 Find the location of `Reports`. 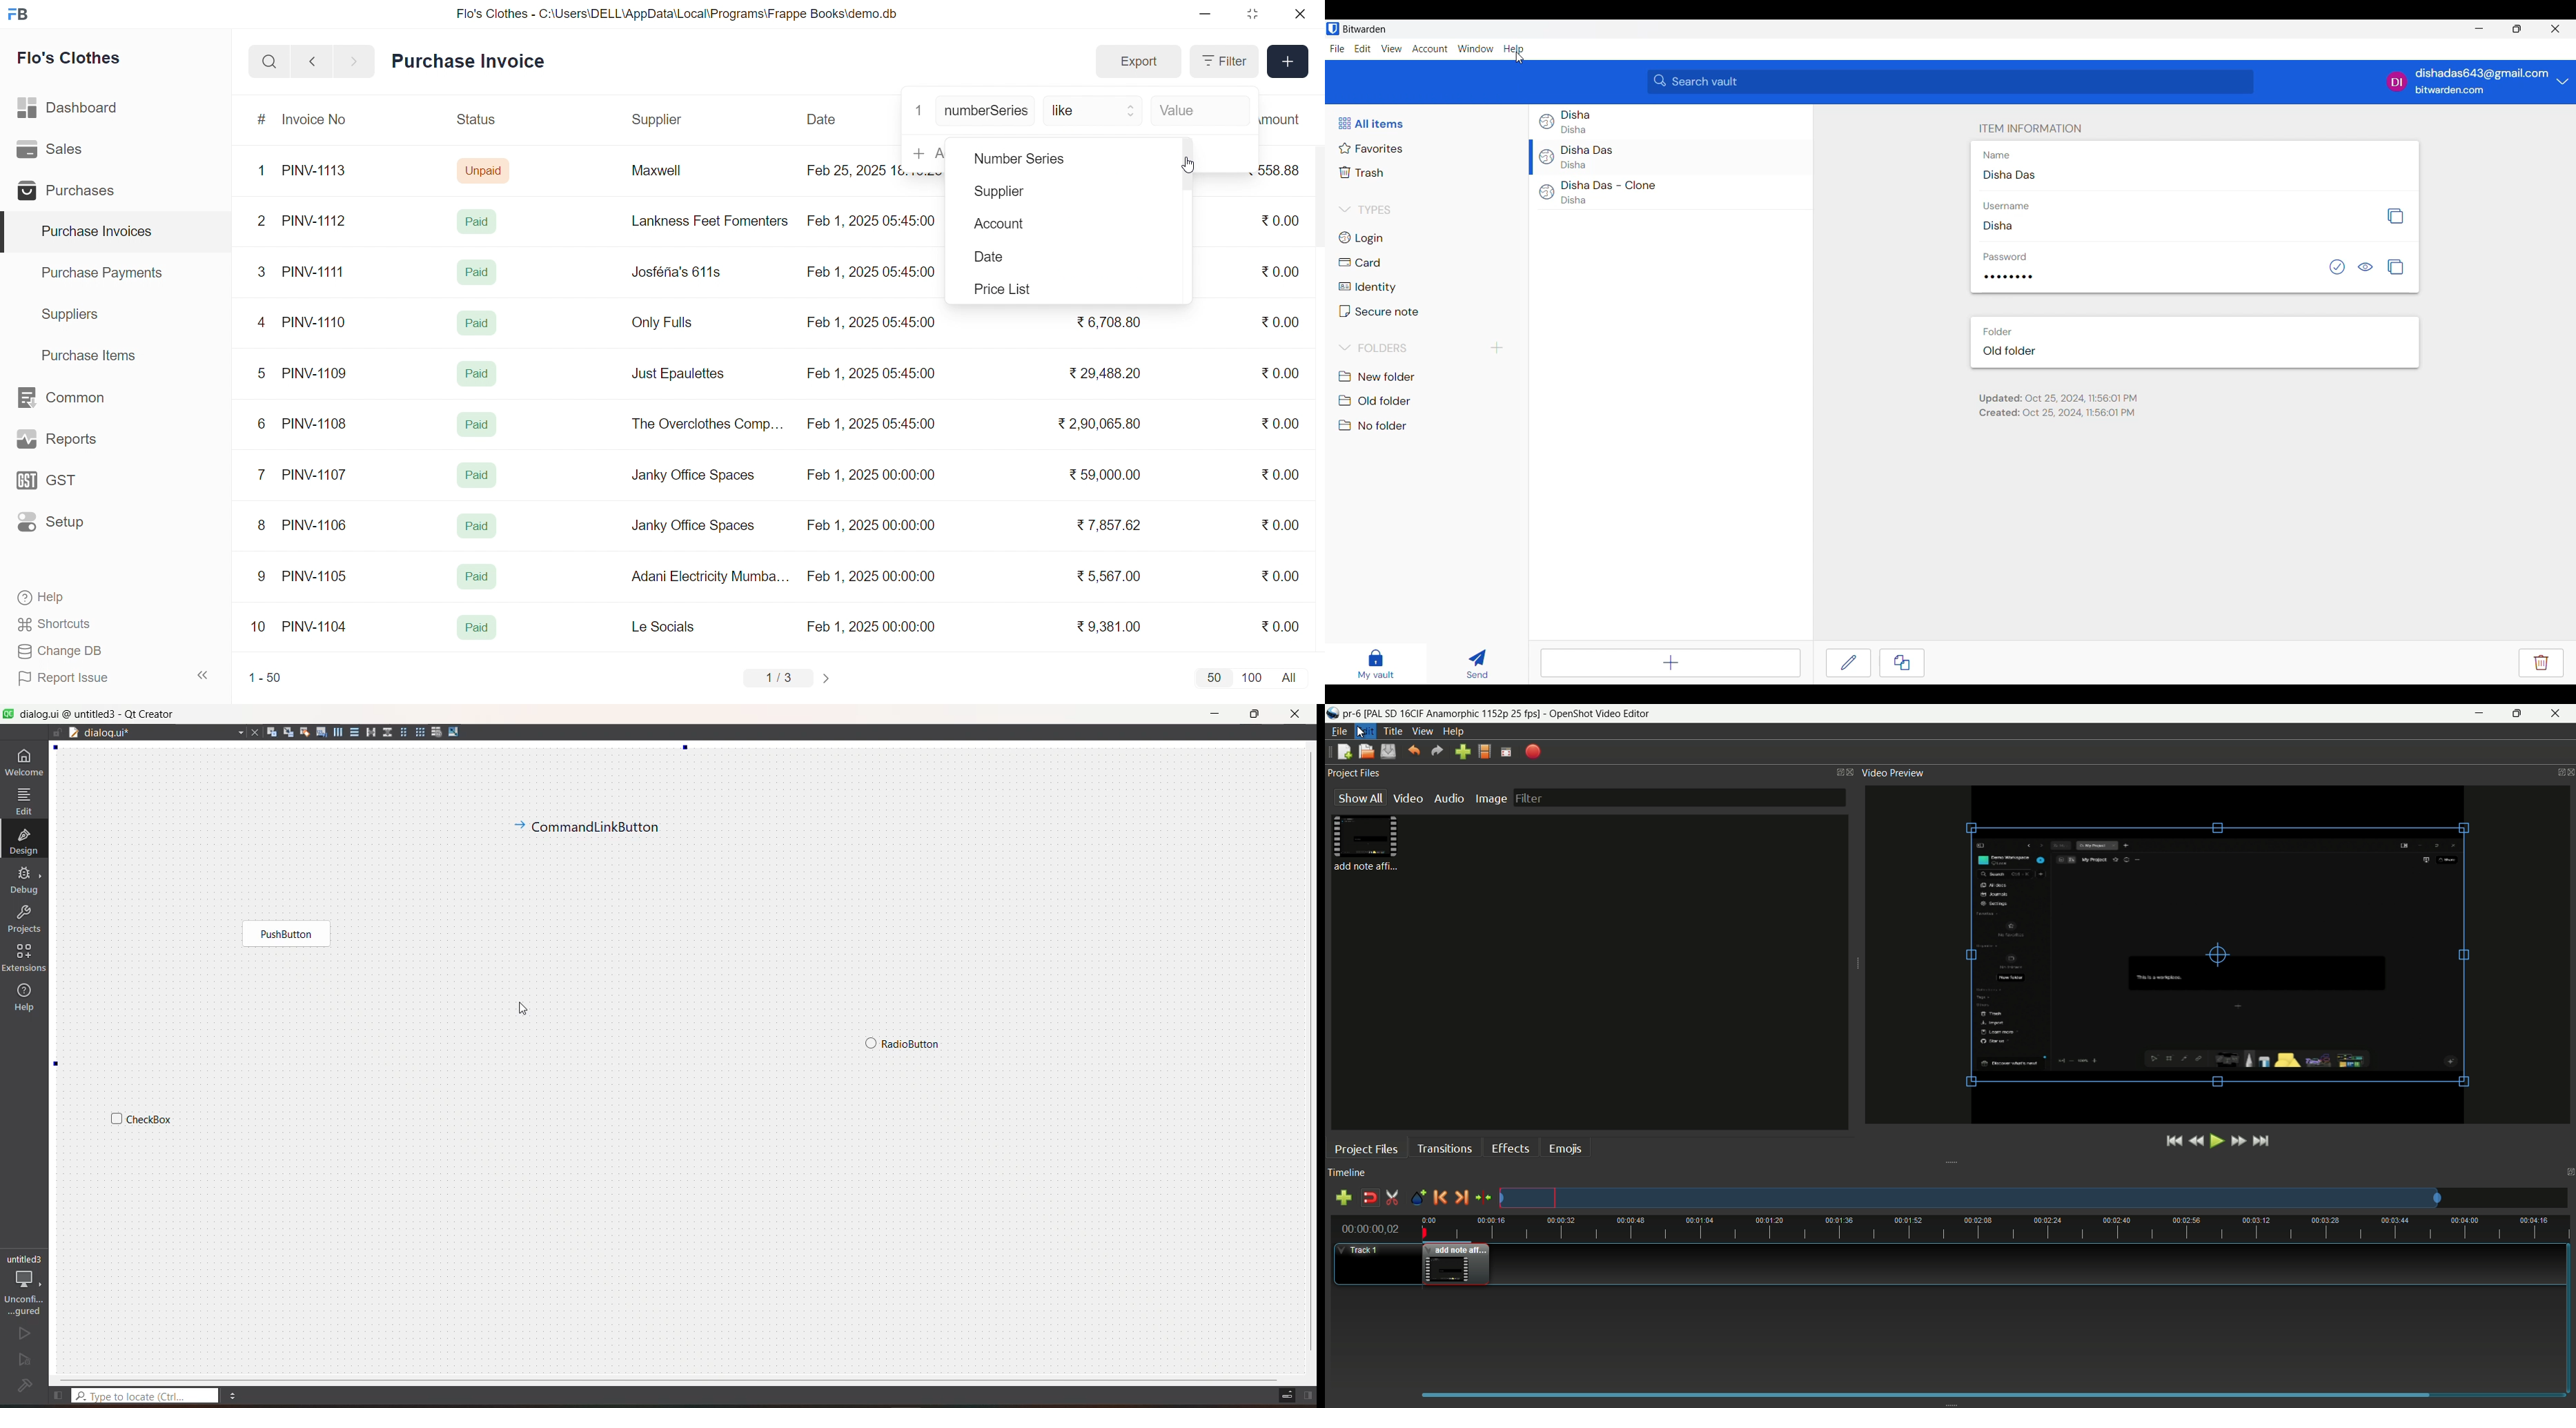

Reports is located at coordinates (73, 442).